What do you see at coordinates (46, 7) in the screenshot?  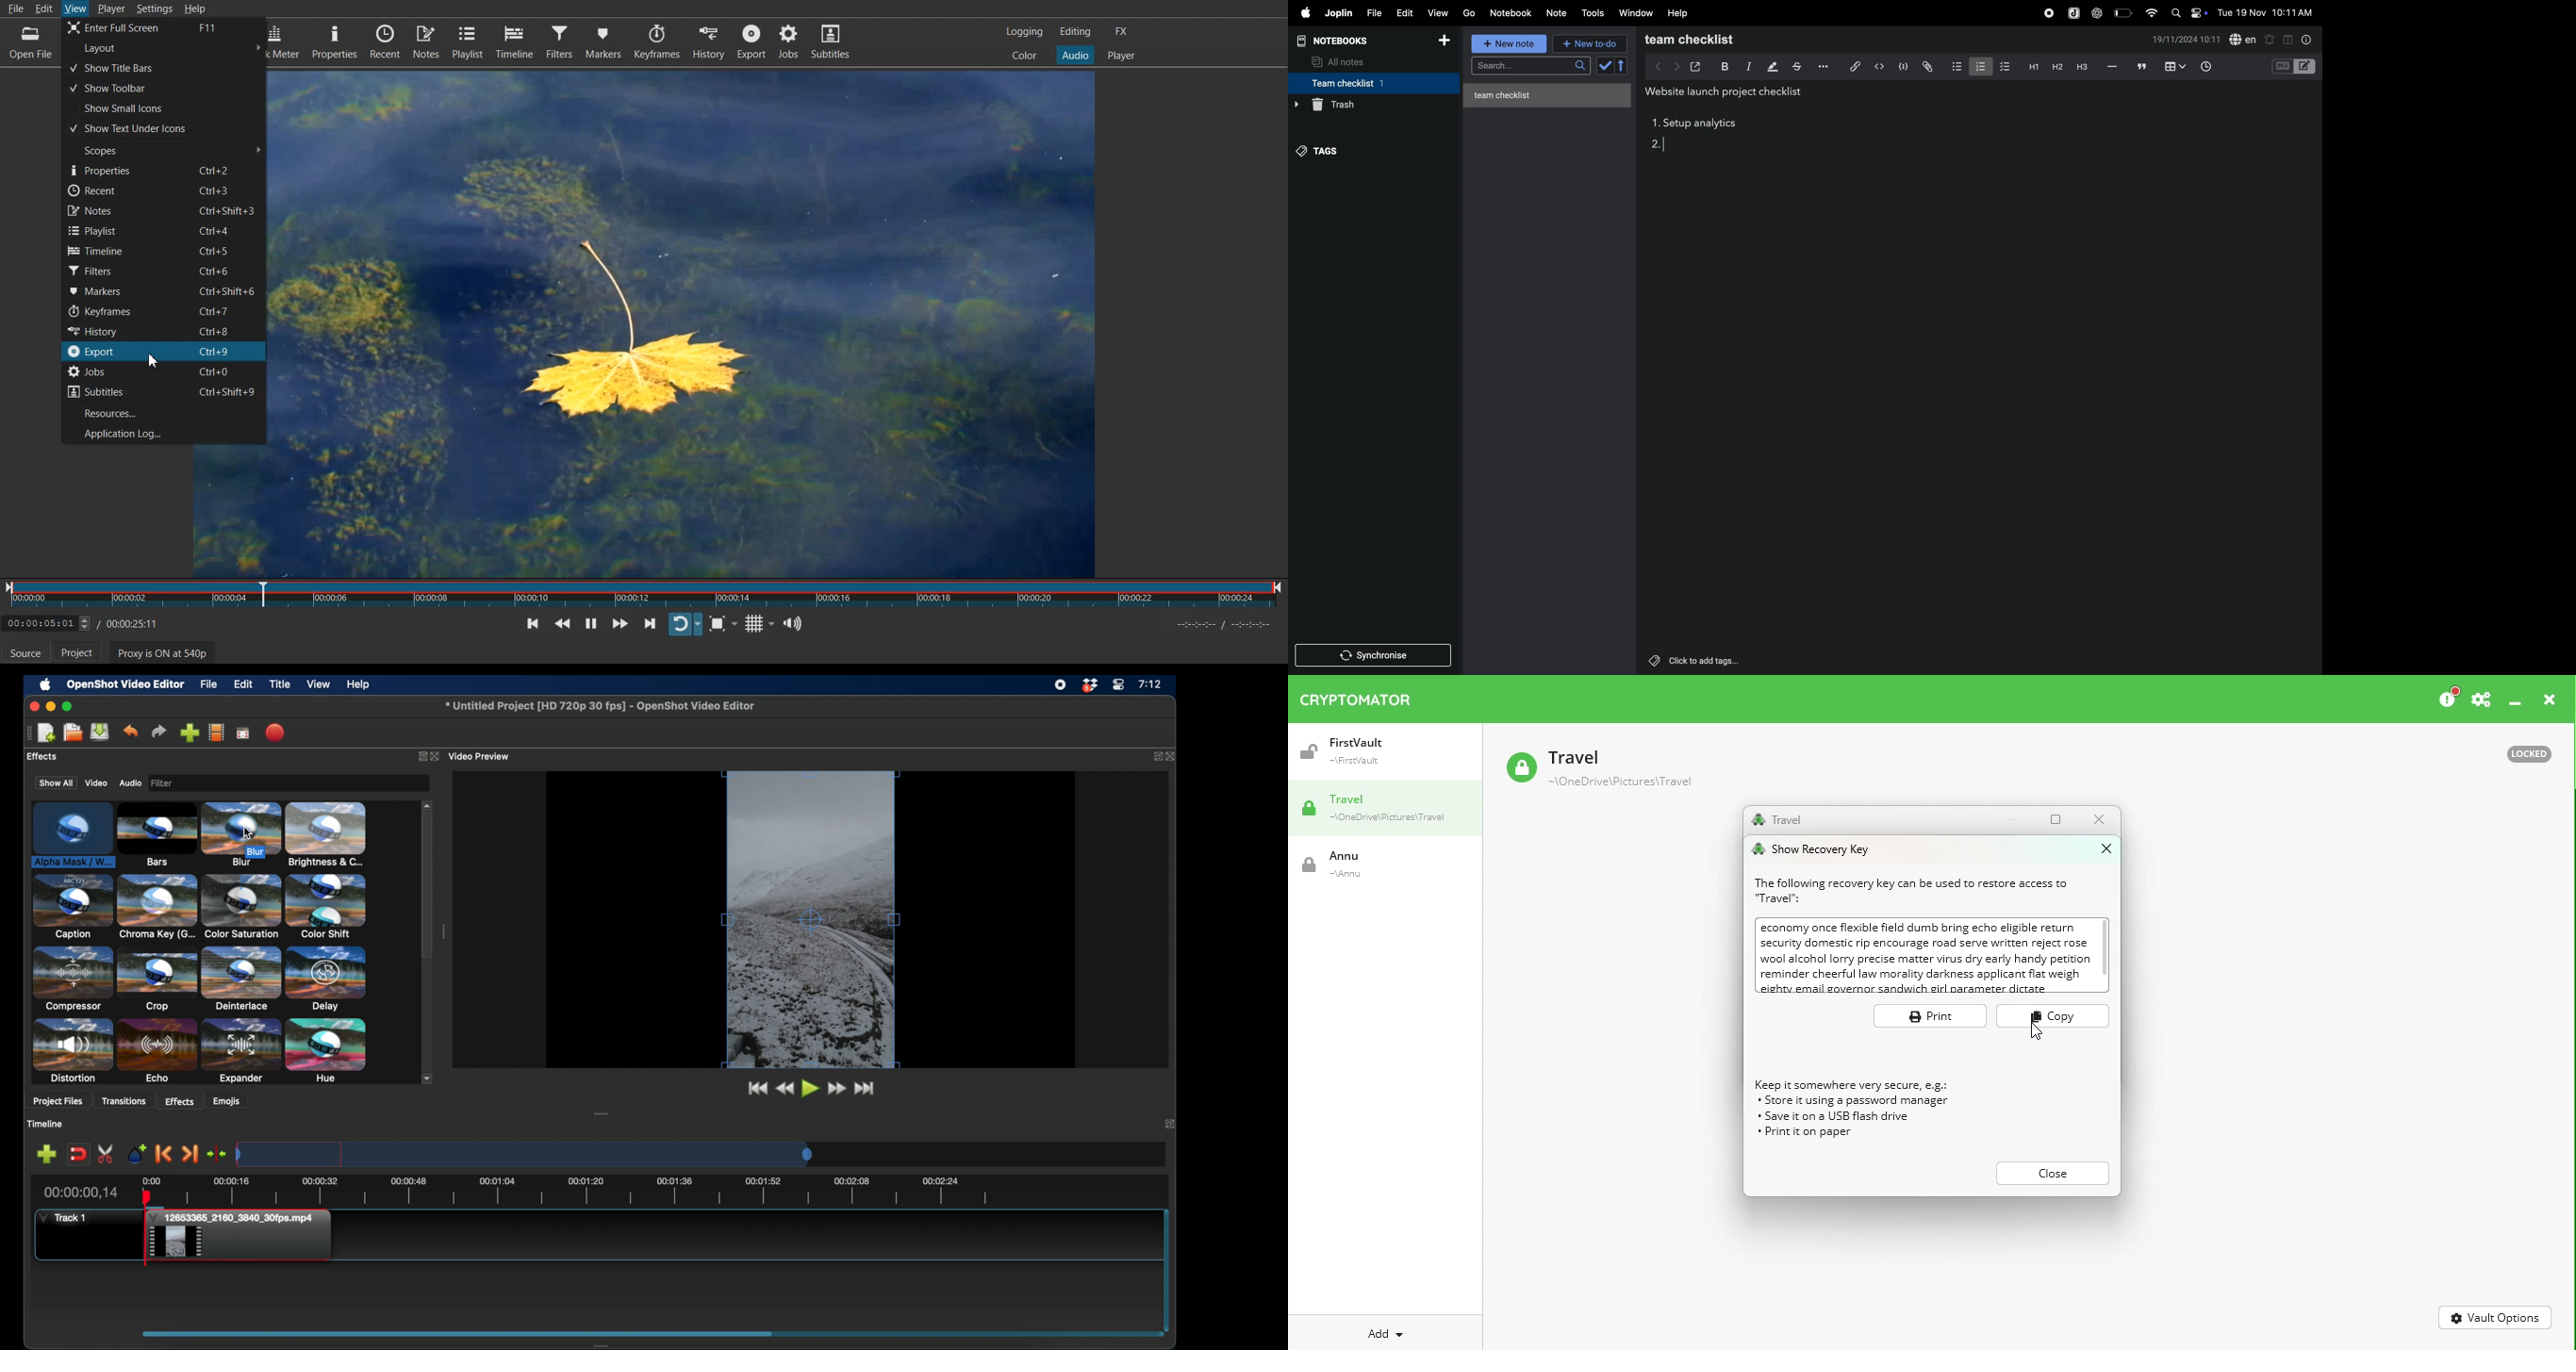 I see `Edit` at bounding box center [46, 7].